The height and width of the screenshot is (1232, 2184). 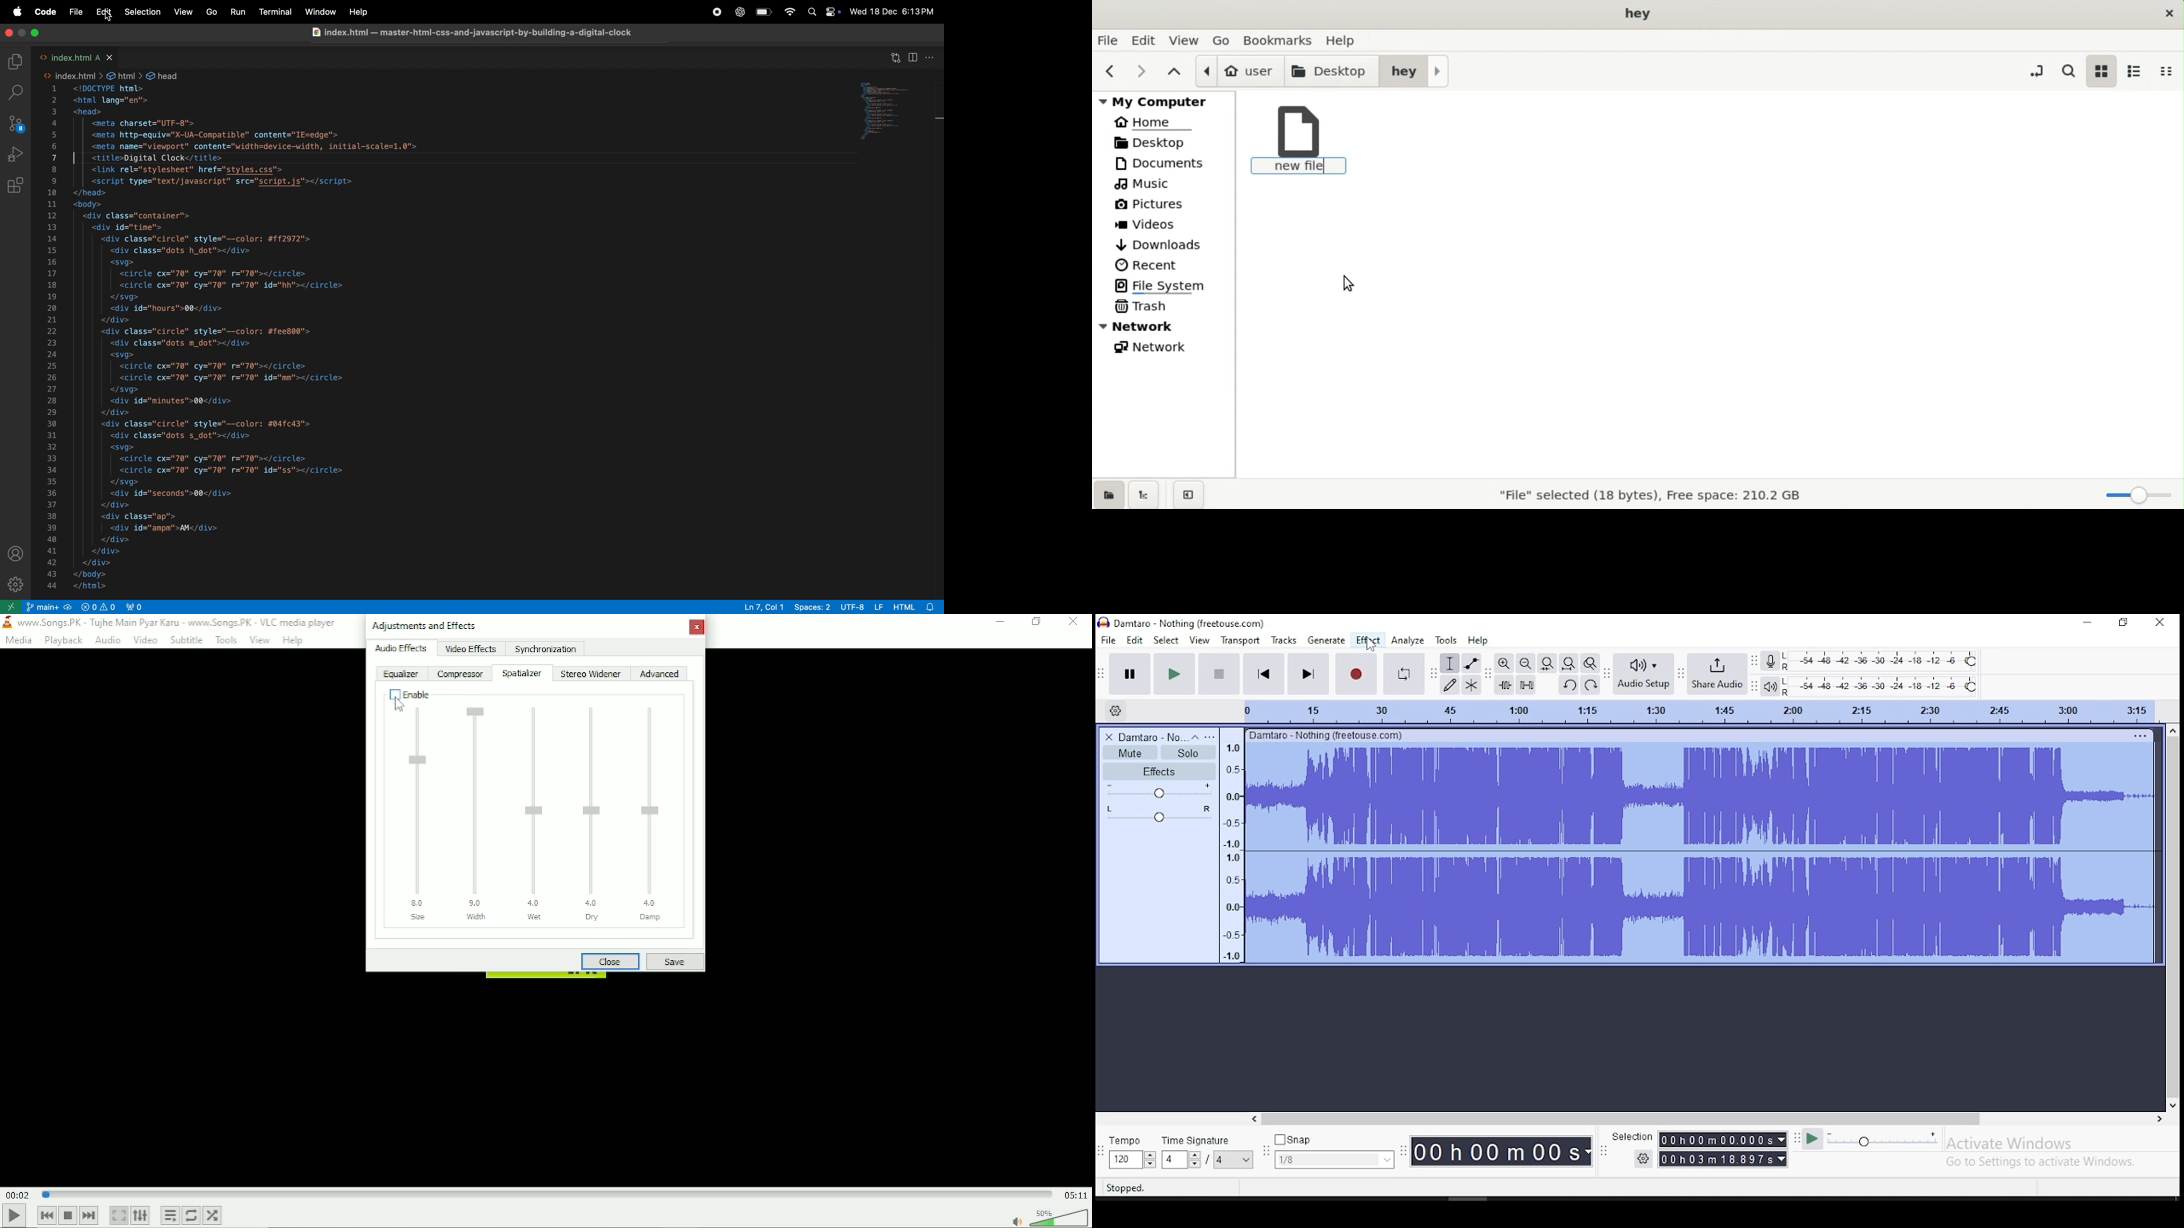 What do you see at coordinates (1448, 640) in the screenshot?
I see `tools` at bounding box center [1448, 640].